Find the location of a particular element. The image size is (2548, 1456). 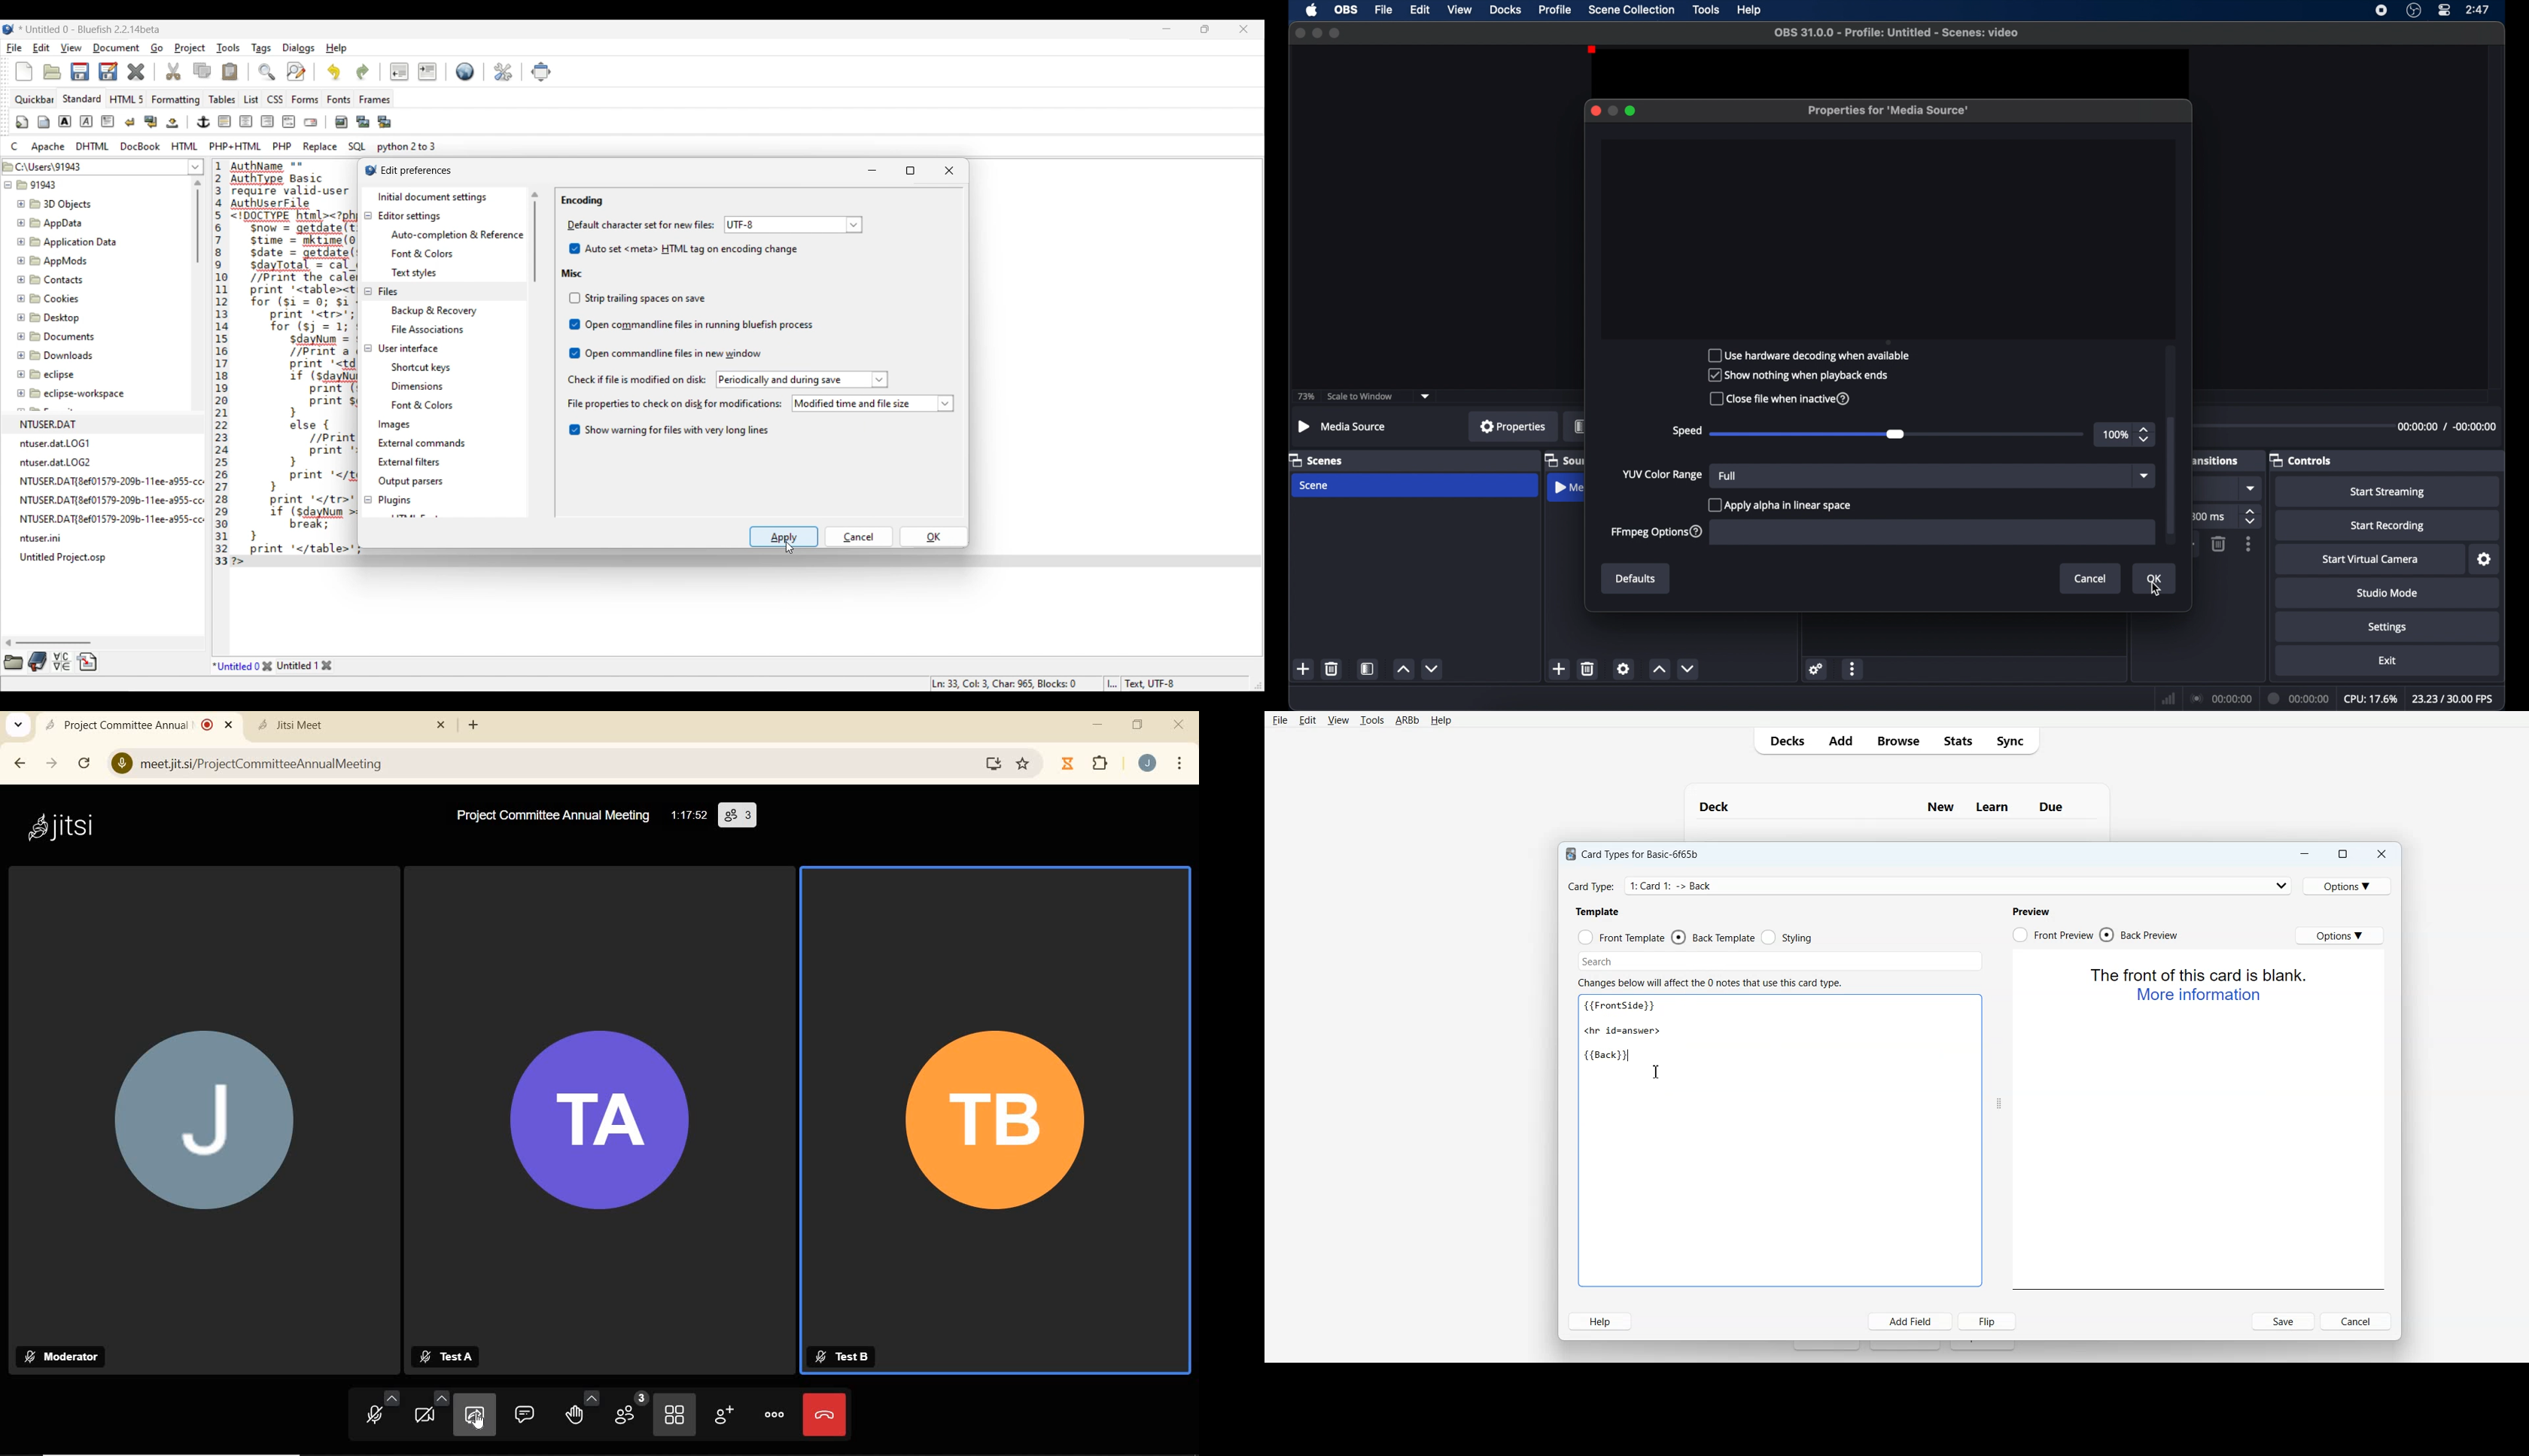

cursor is located at coordinates (2157, 589).